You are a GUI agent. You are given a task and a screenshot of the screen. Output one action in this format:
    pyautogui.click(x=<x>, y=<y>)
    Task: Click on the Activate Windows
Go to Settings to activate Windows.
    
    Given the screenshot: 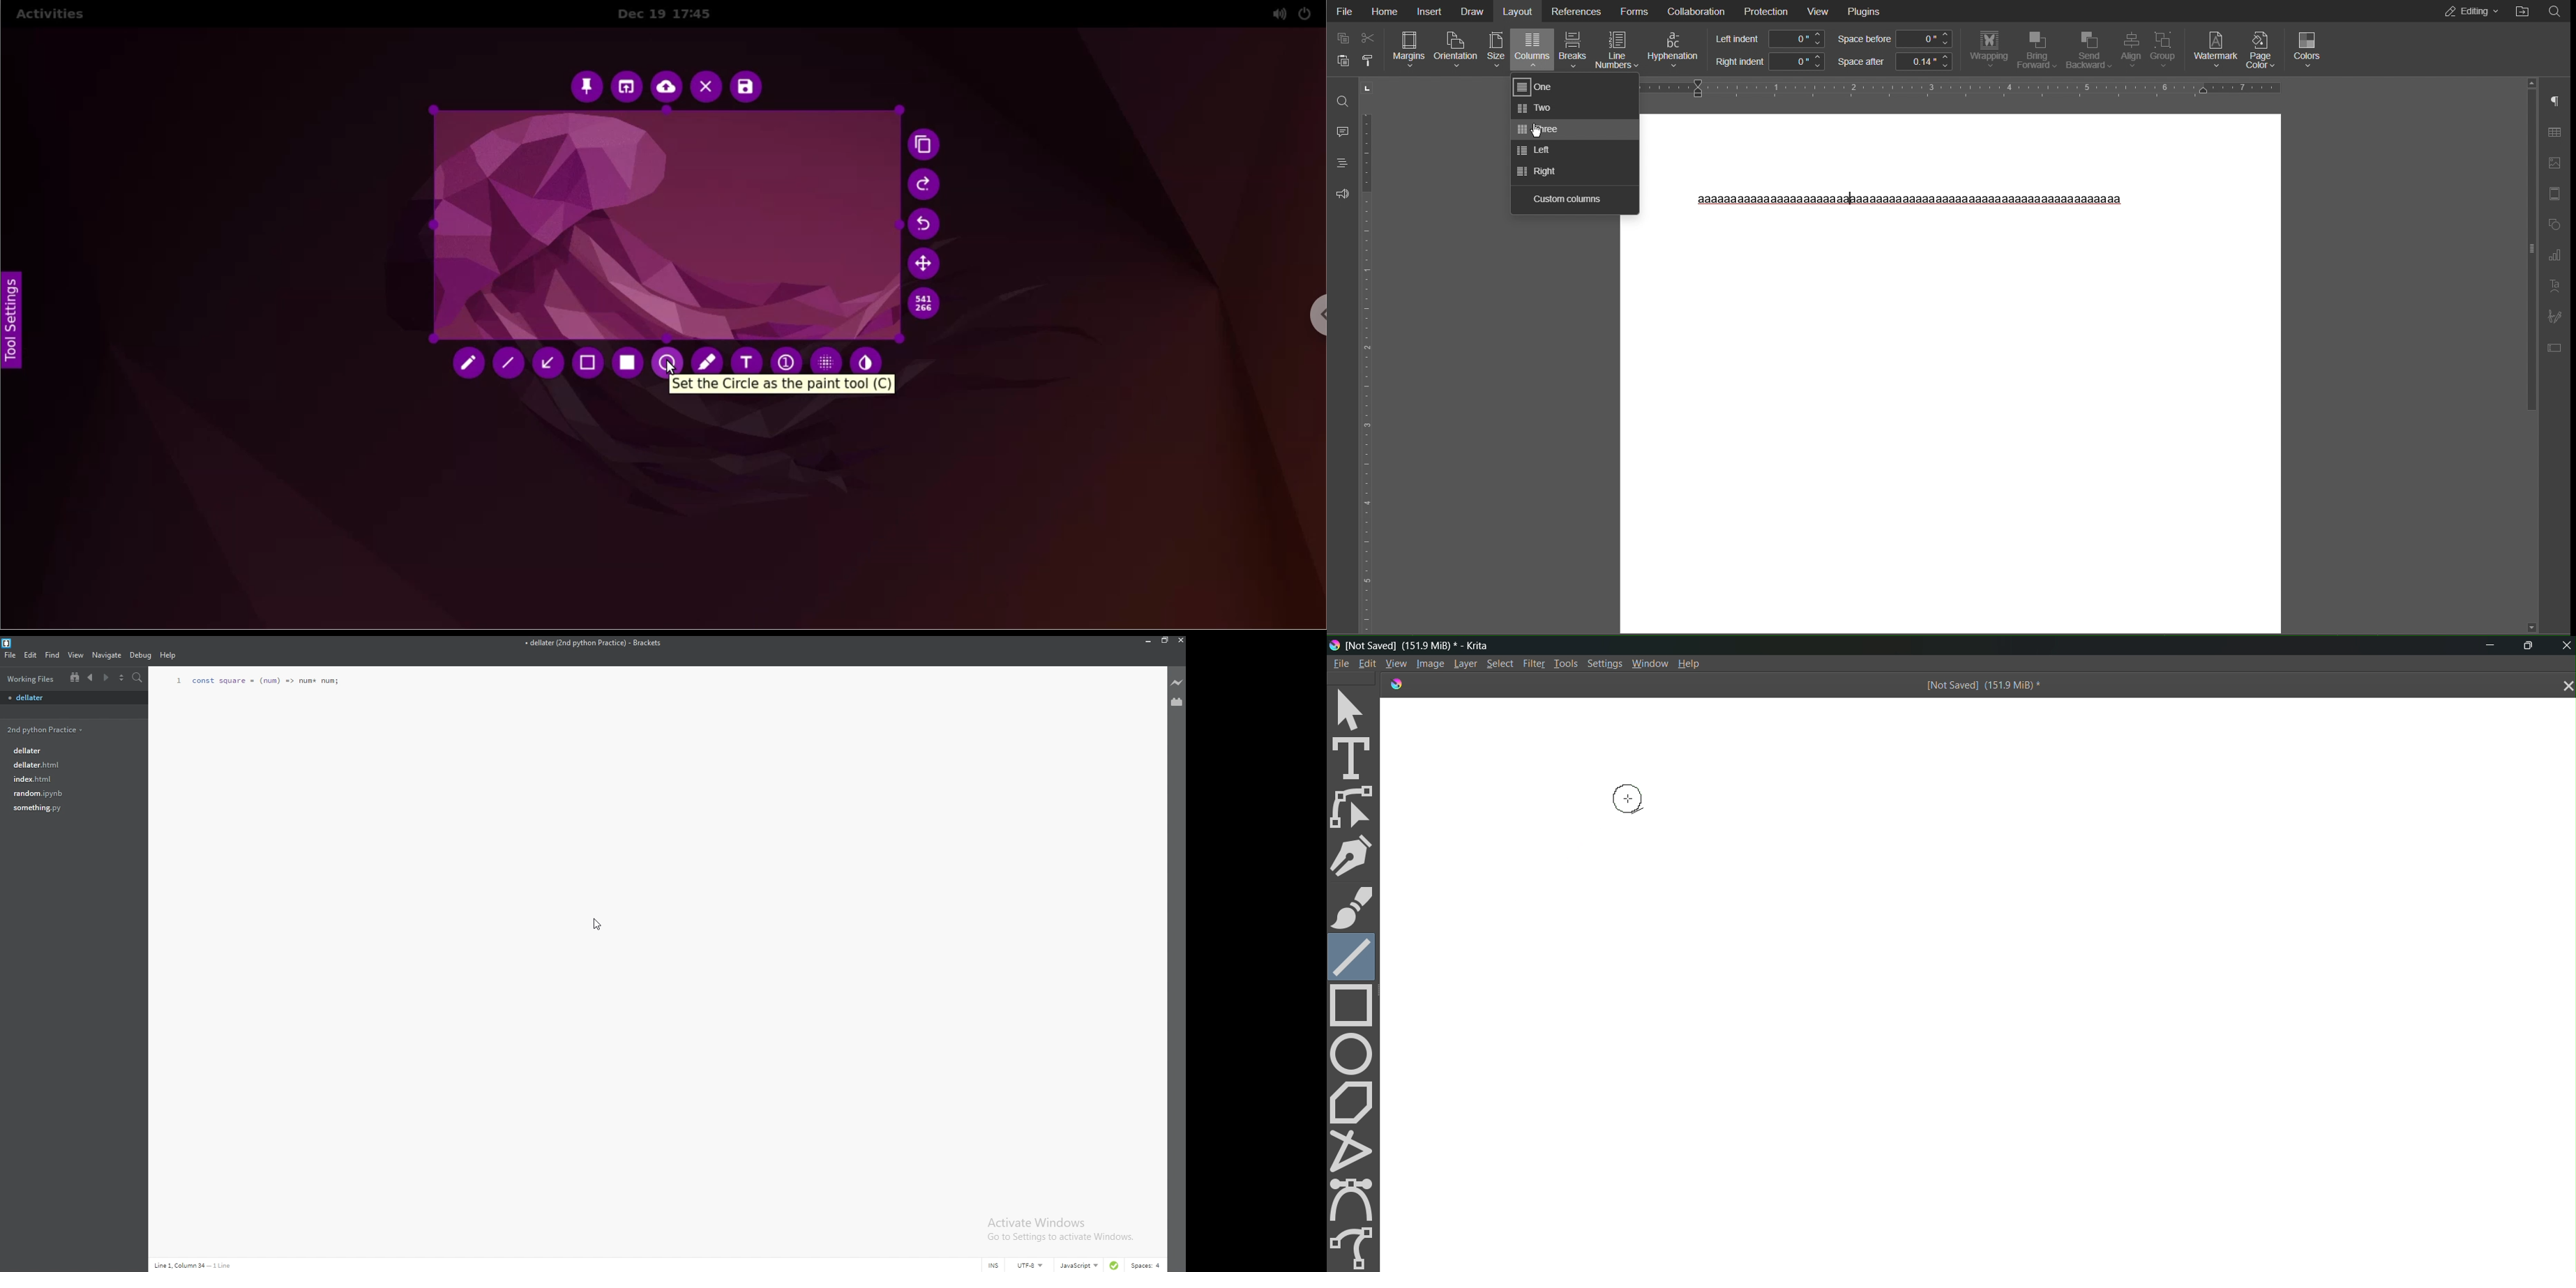 What is the action you would take?
    pyautogui.click(x=1059, y=1229)
    